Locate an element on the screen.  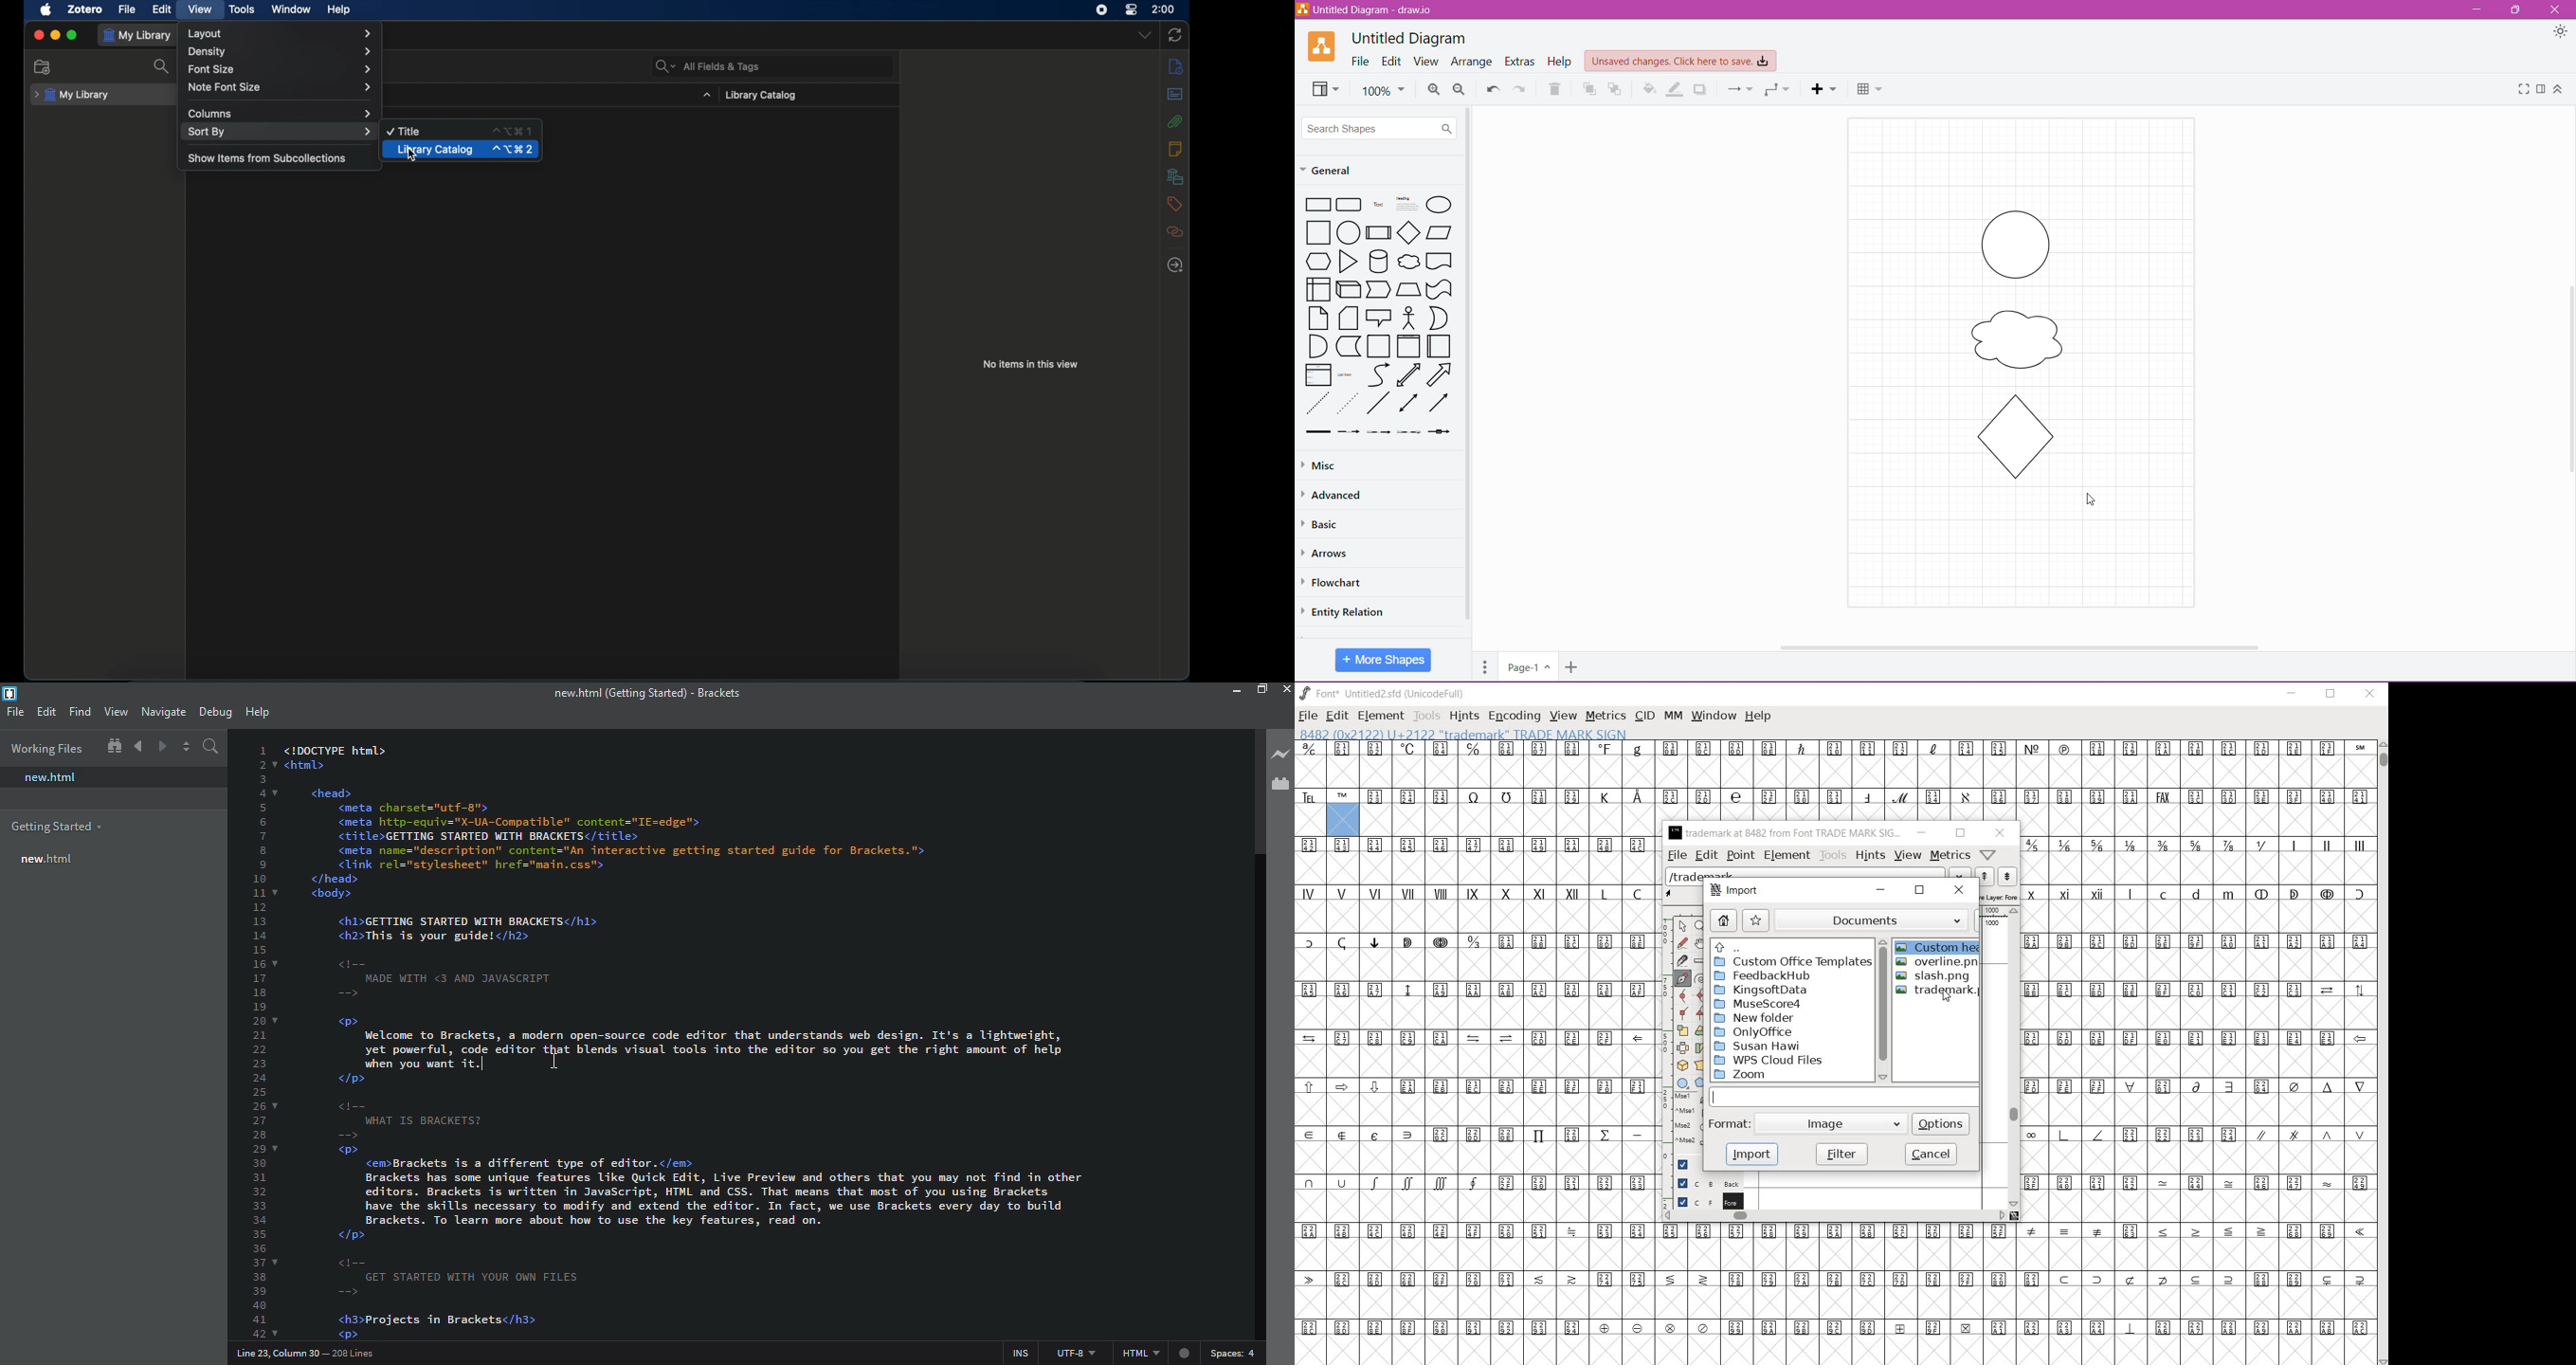
View is located at coordinates (1323, 88).